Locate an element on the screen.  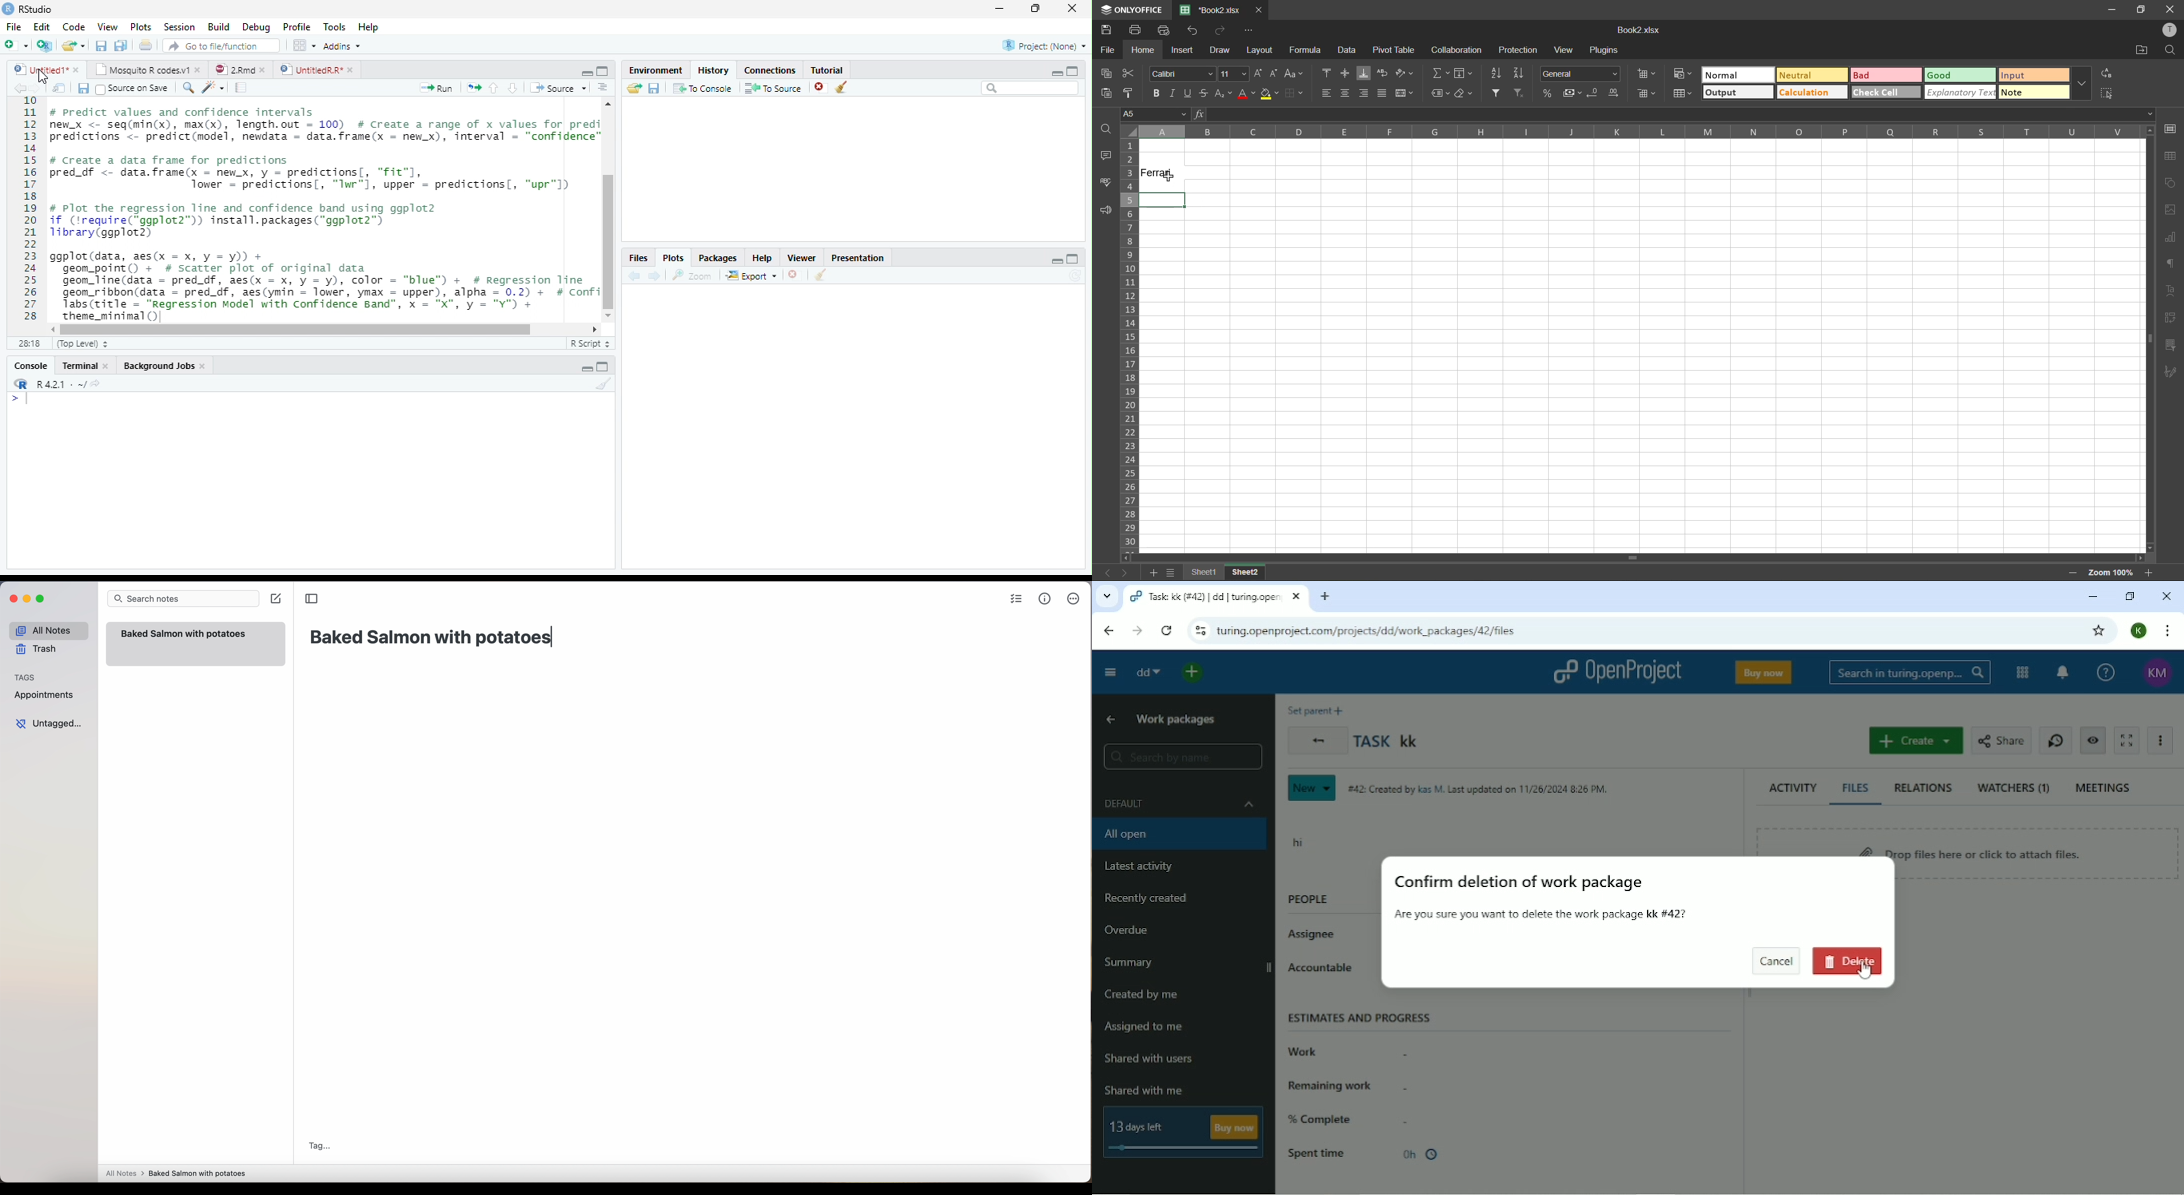
Top level is located at coordinates (82, 345).